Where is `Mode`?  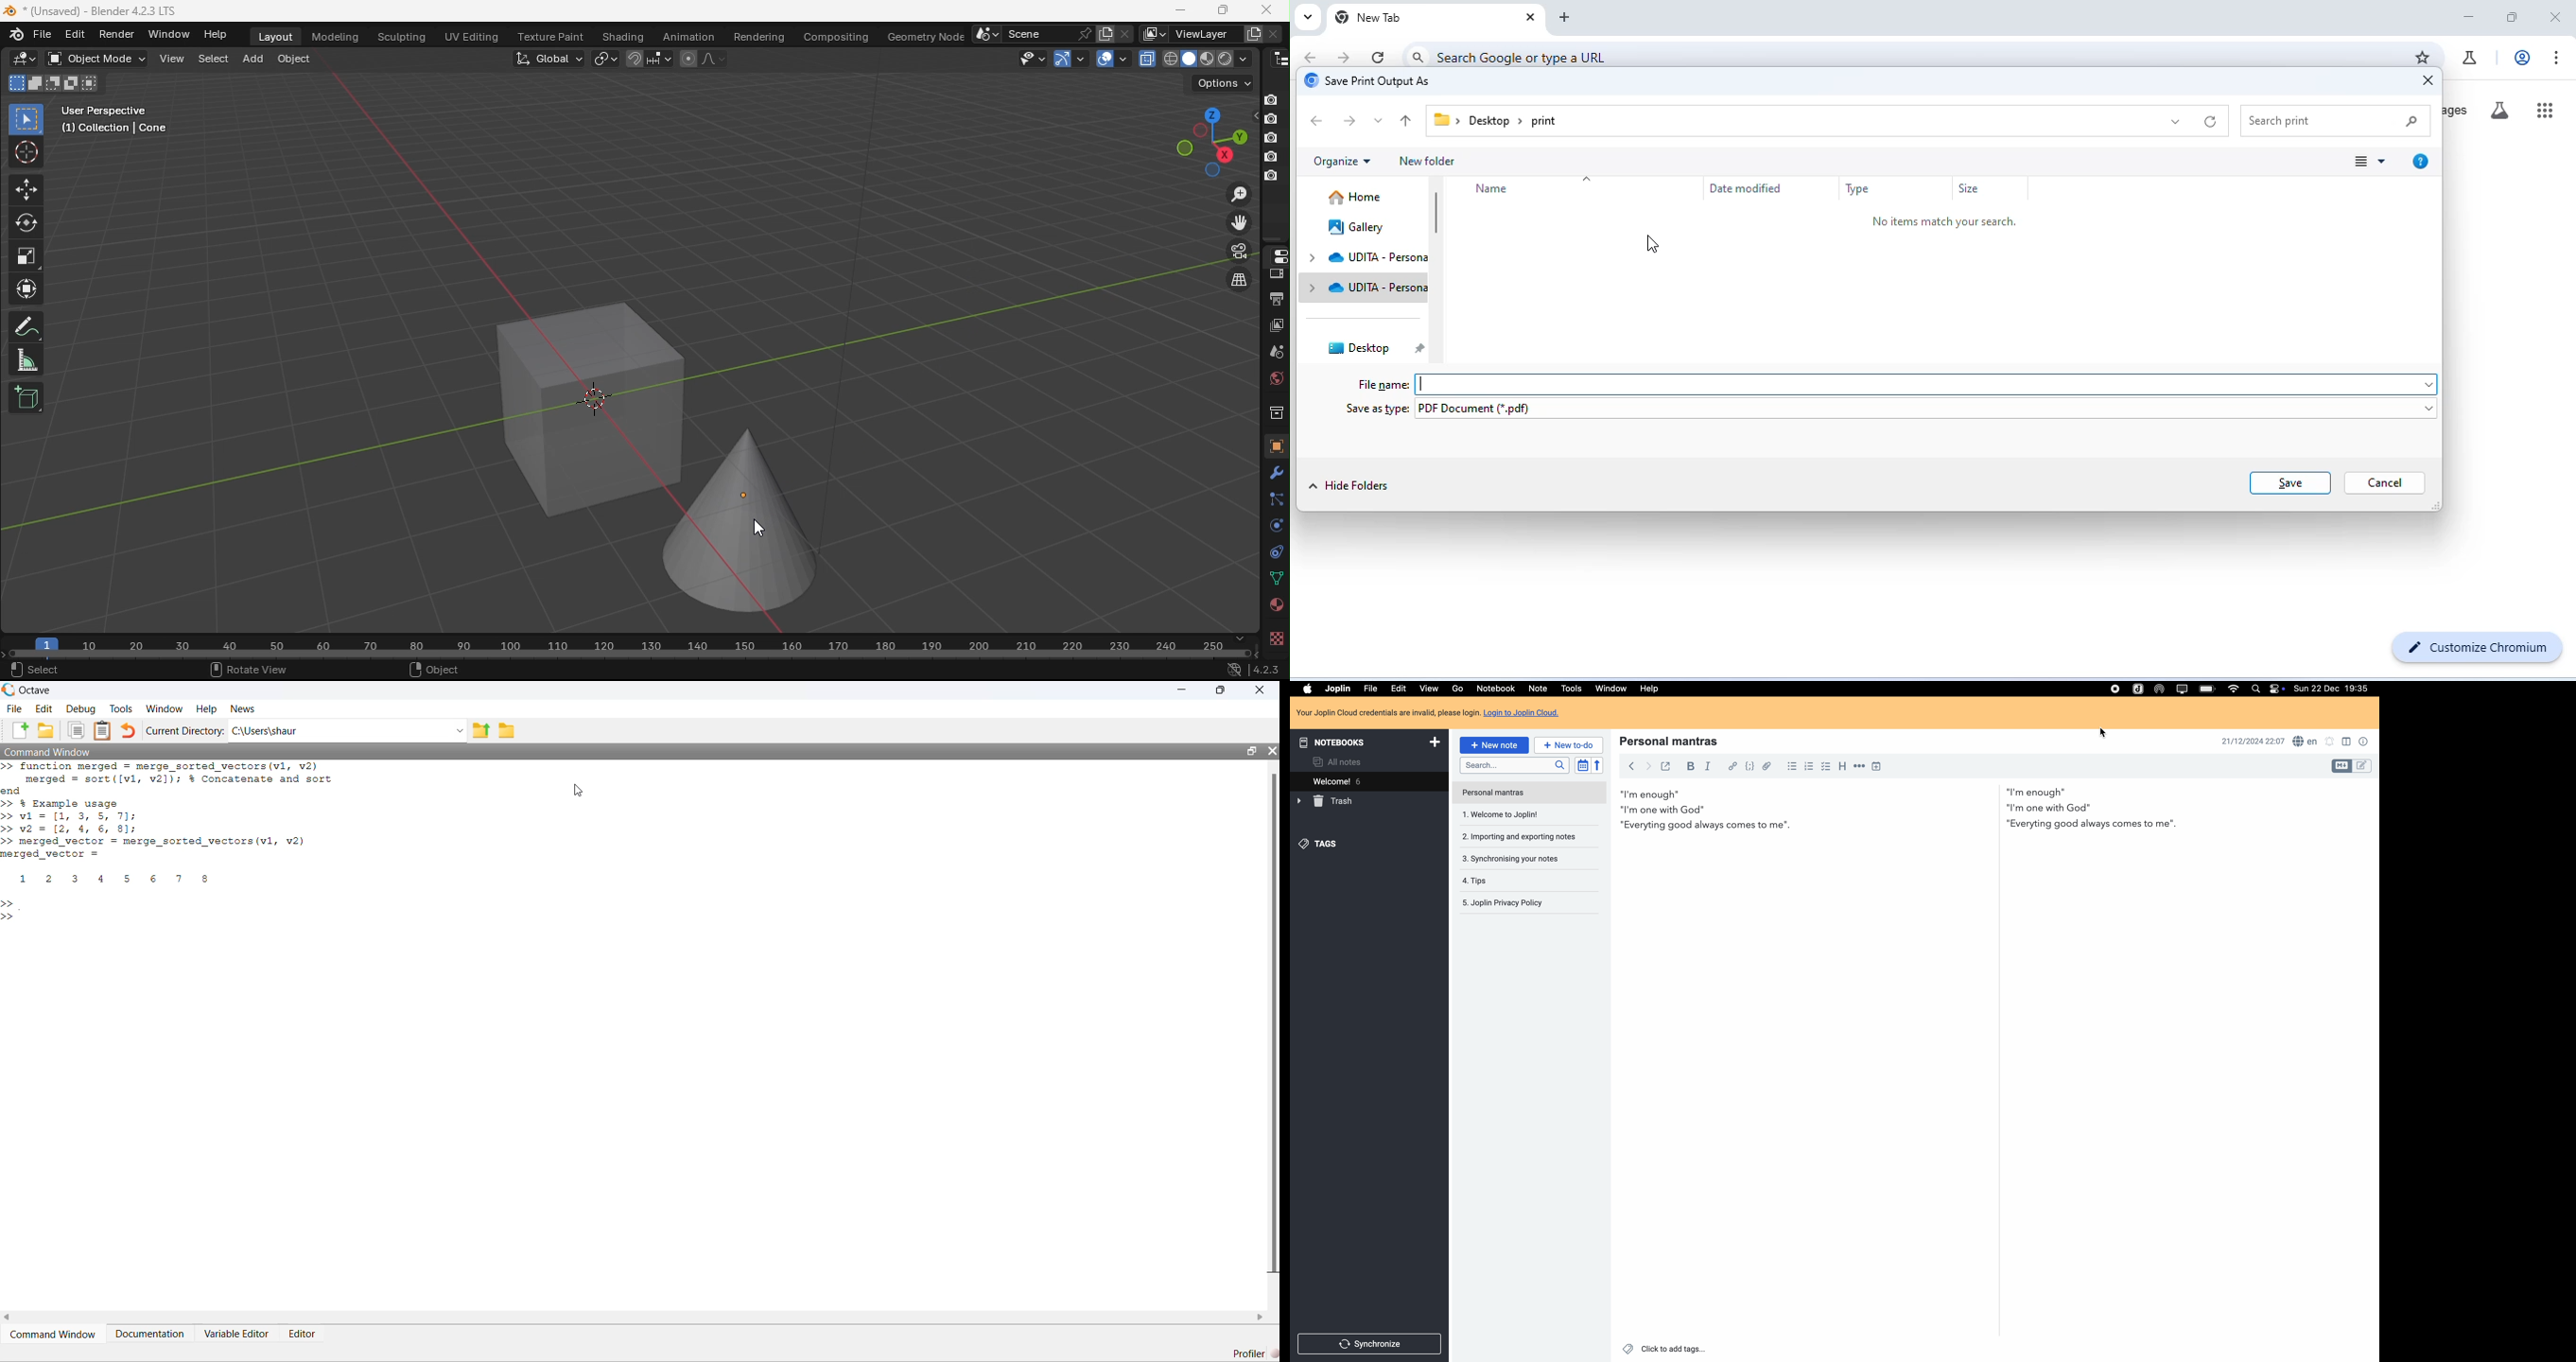
Mode is located at coordinates (53, 83).